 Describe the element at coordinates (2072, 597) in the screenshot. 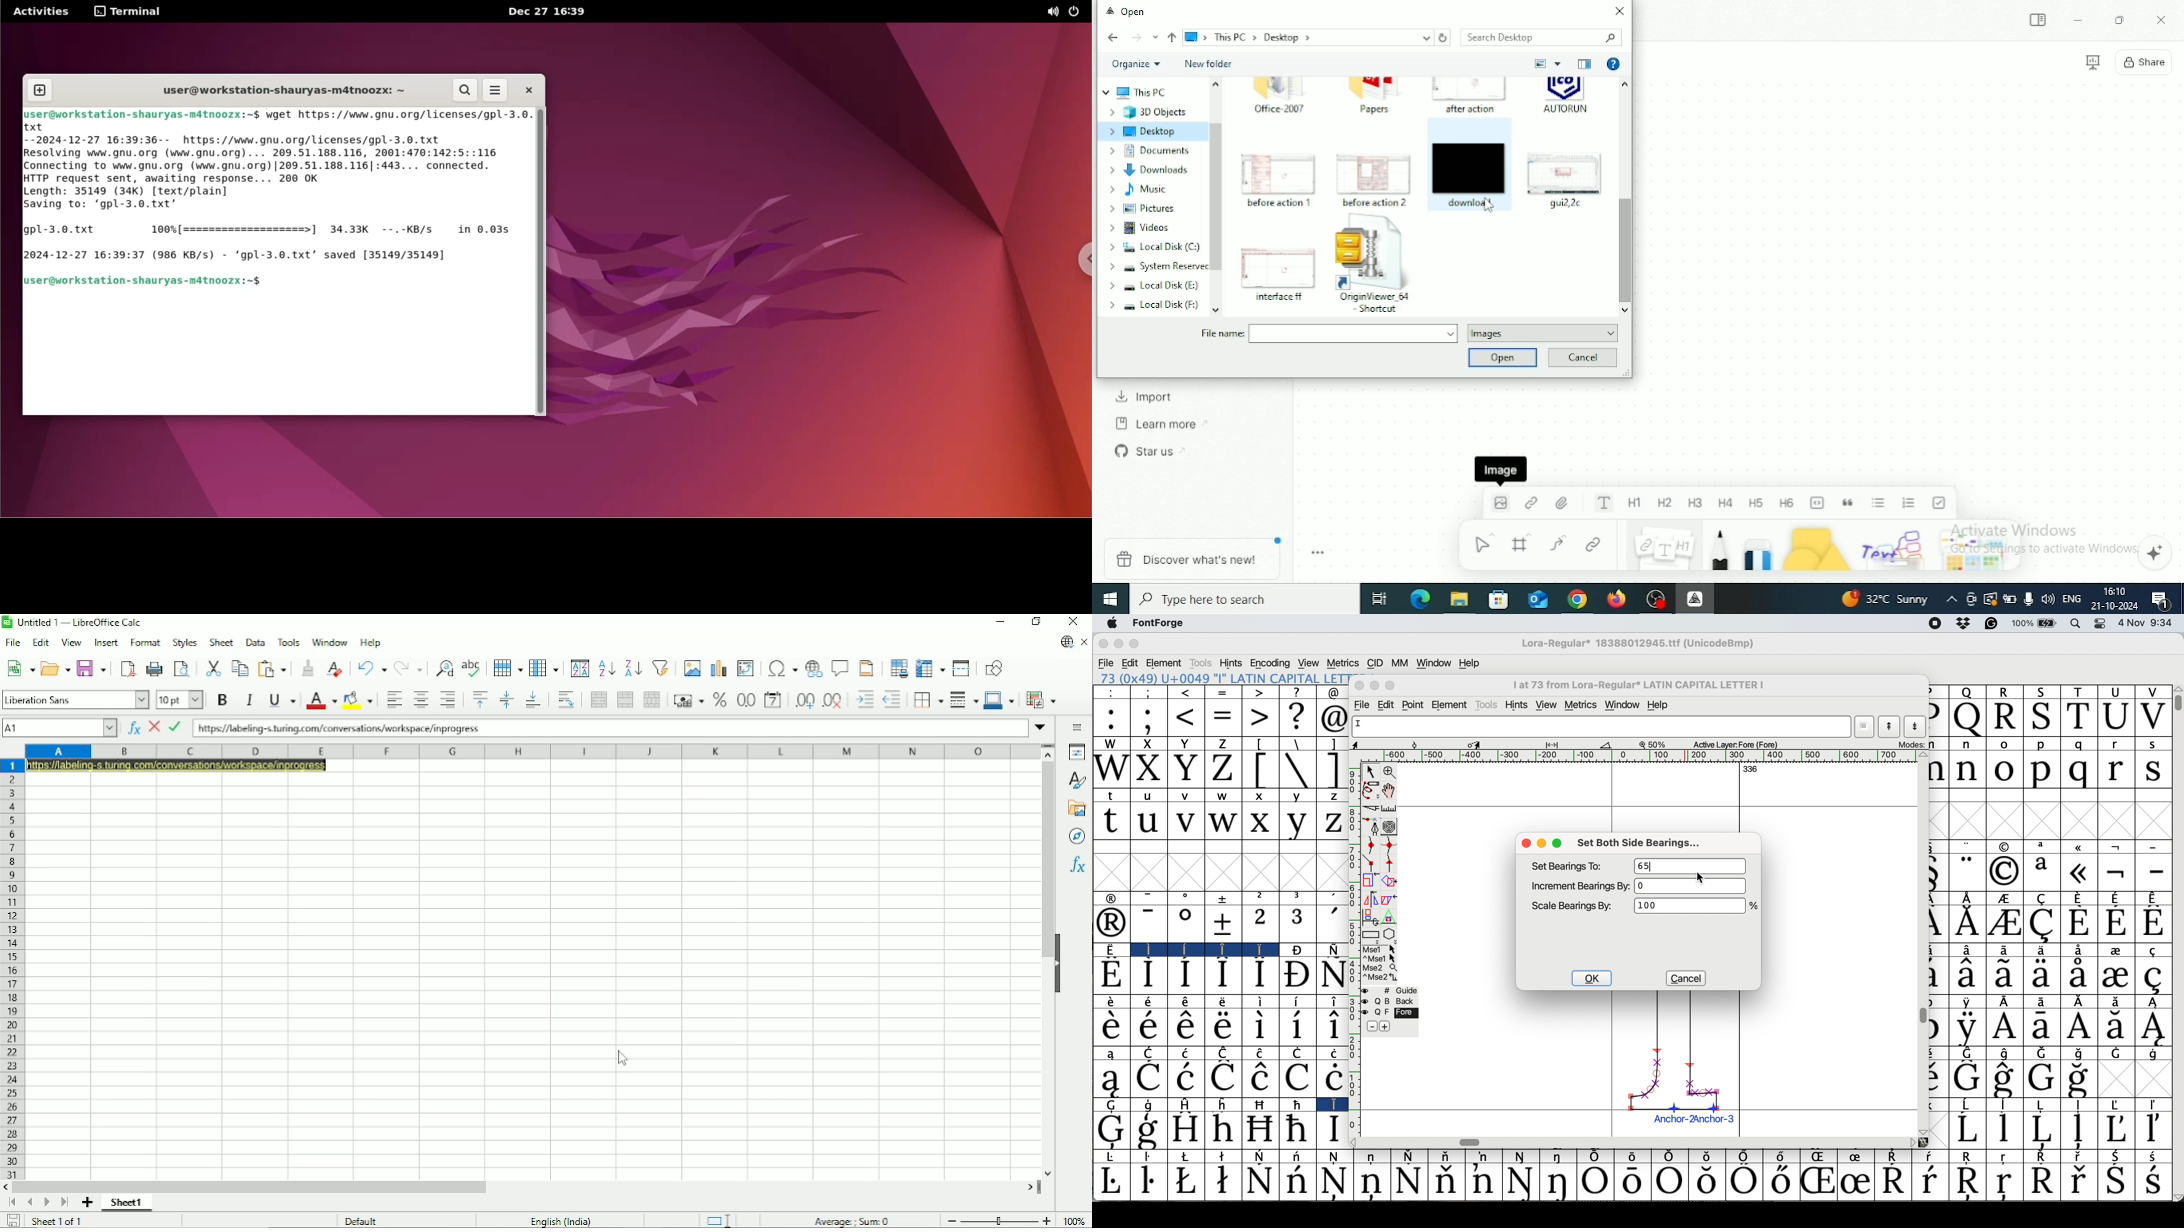

I see `Language` at that location.